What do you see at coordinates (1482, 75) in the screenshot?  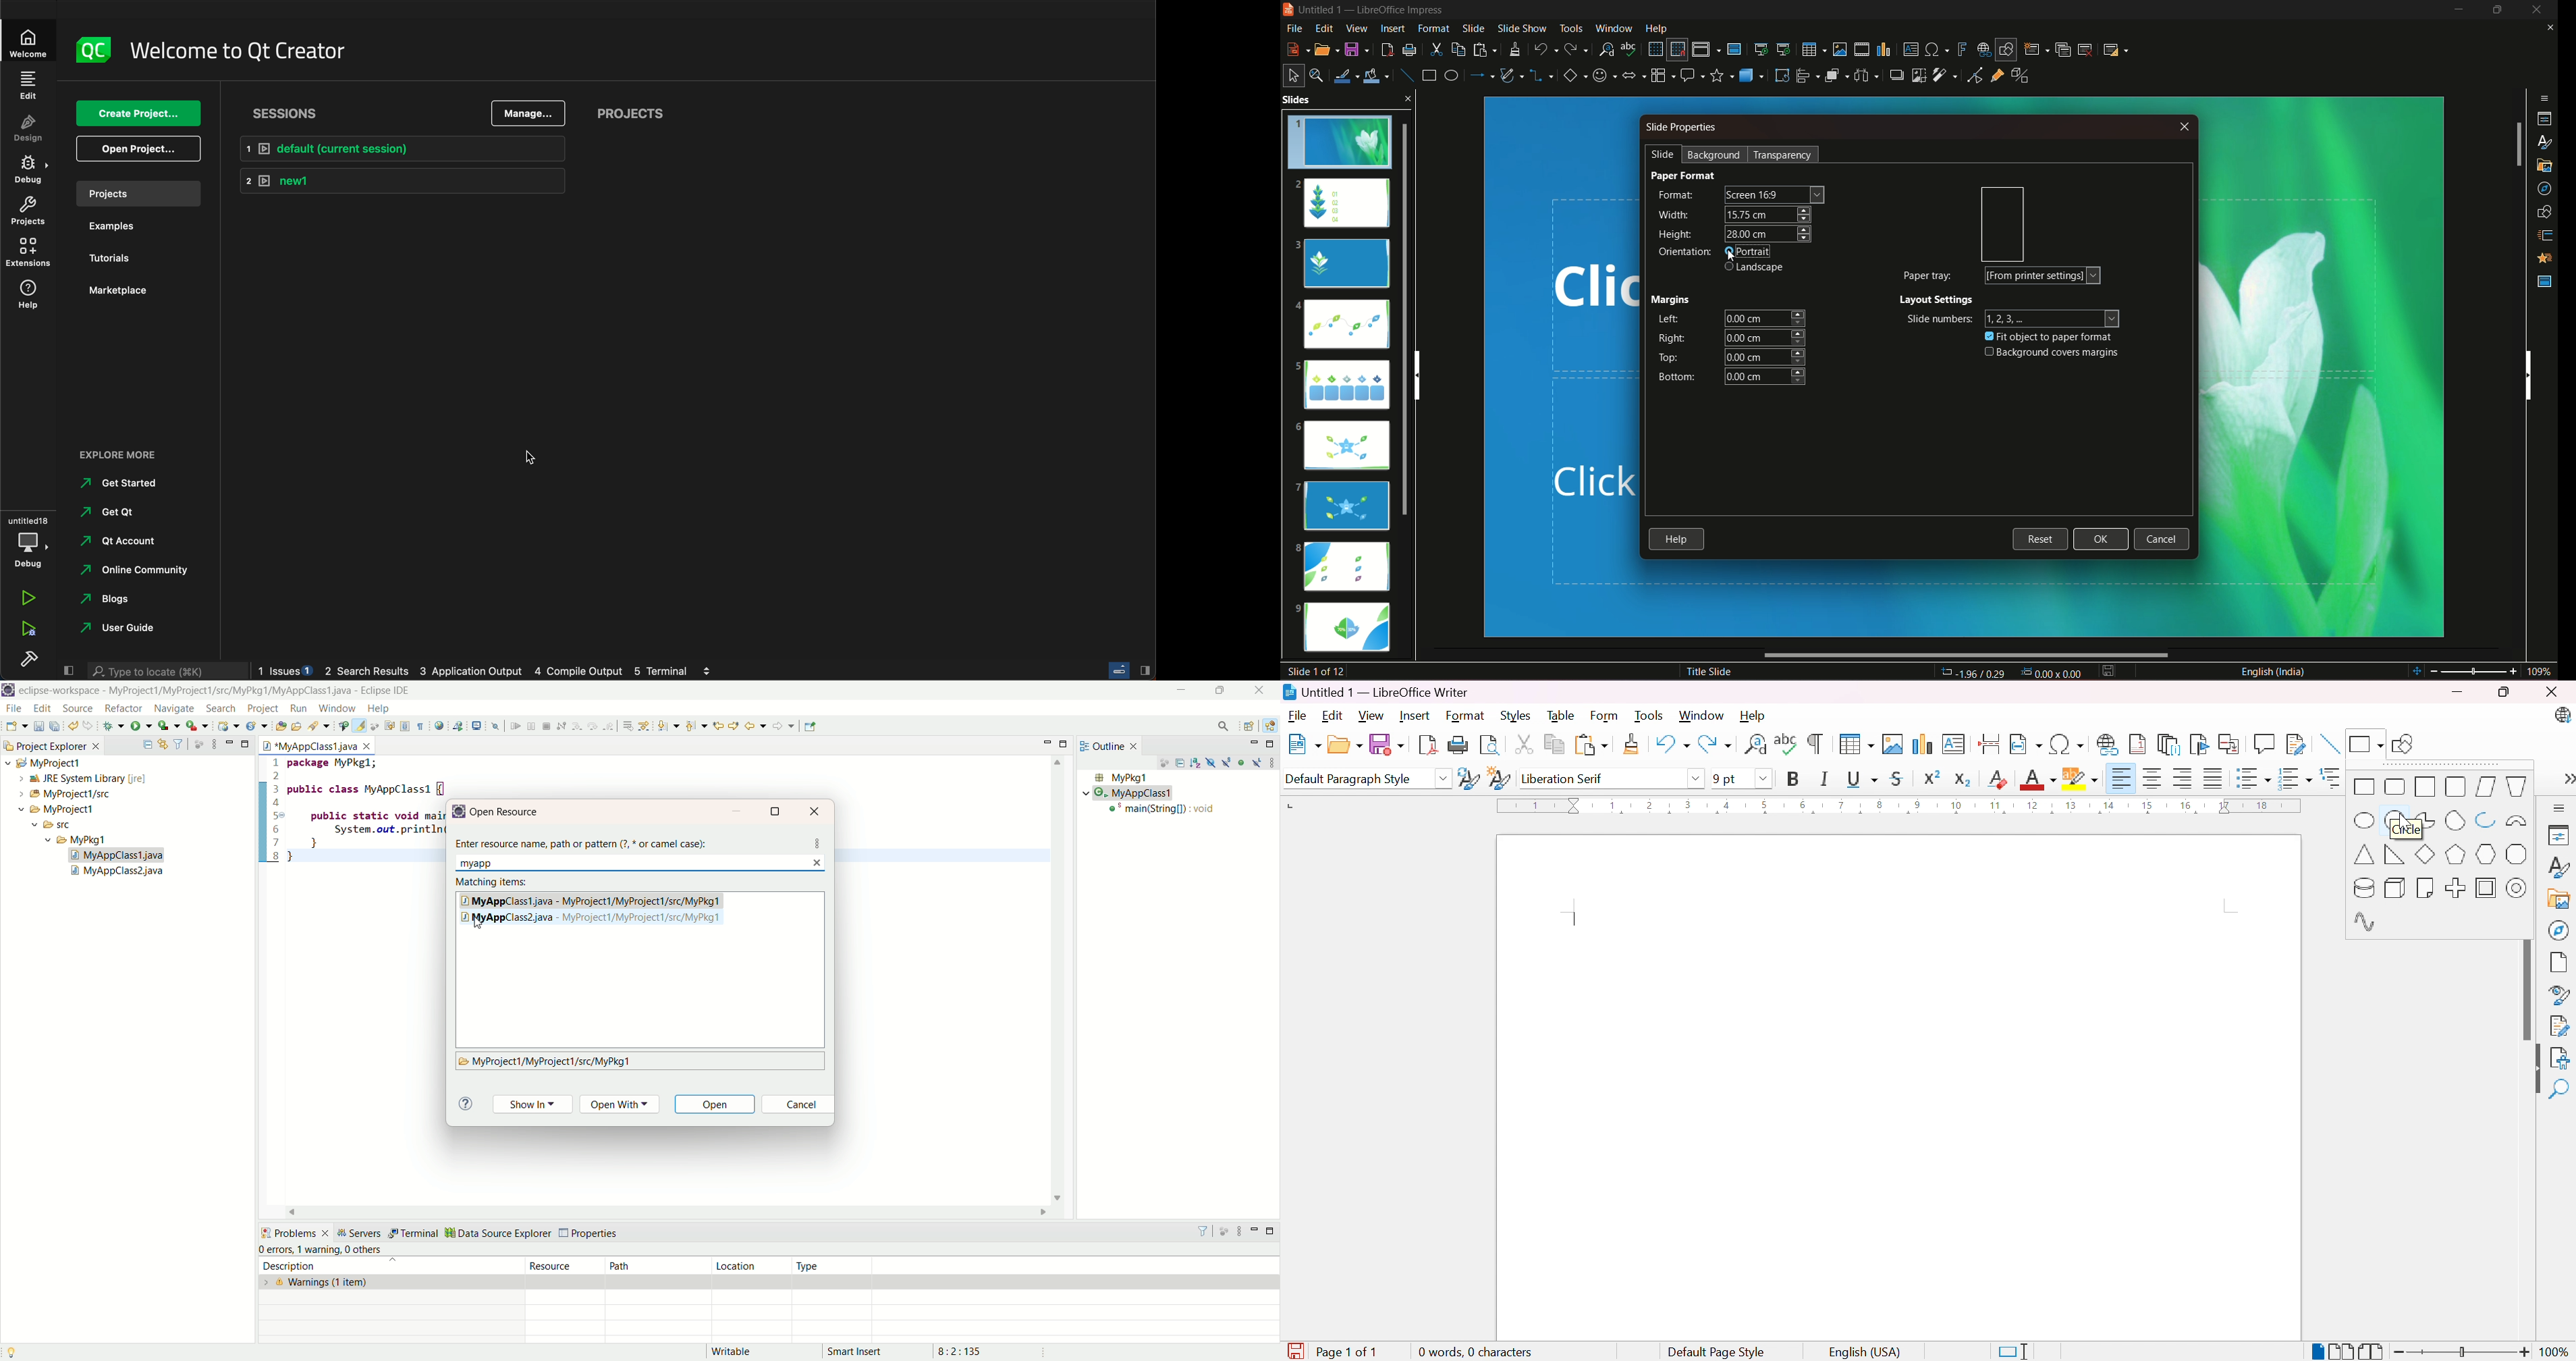 I see `line and arrow` at bounding box center [1482, 75].